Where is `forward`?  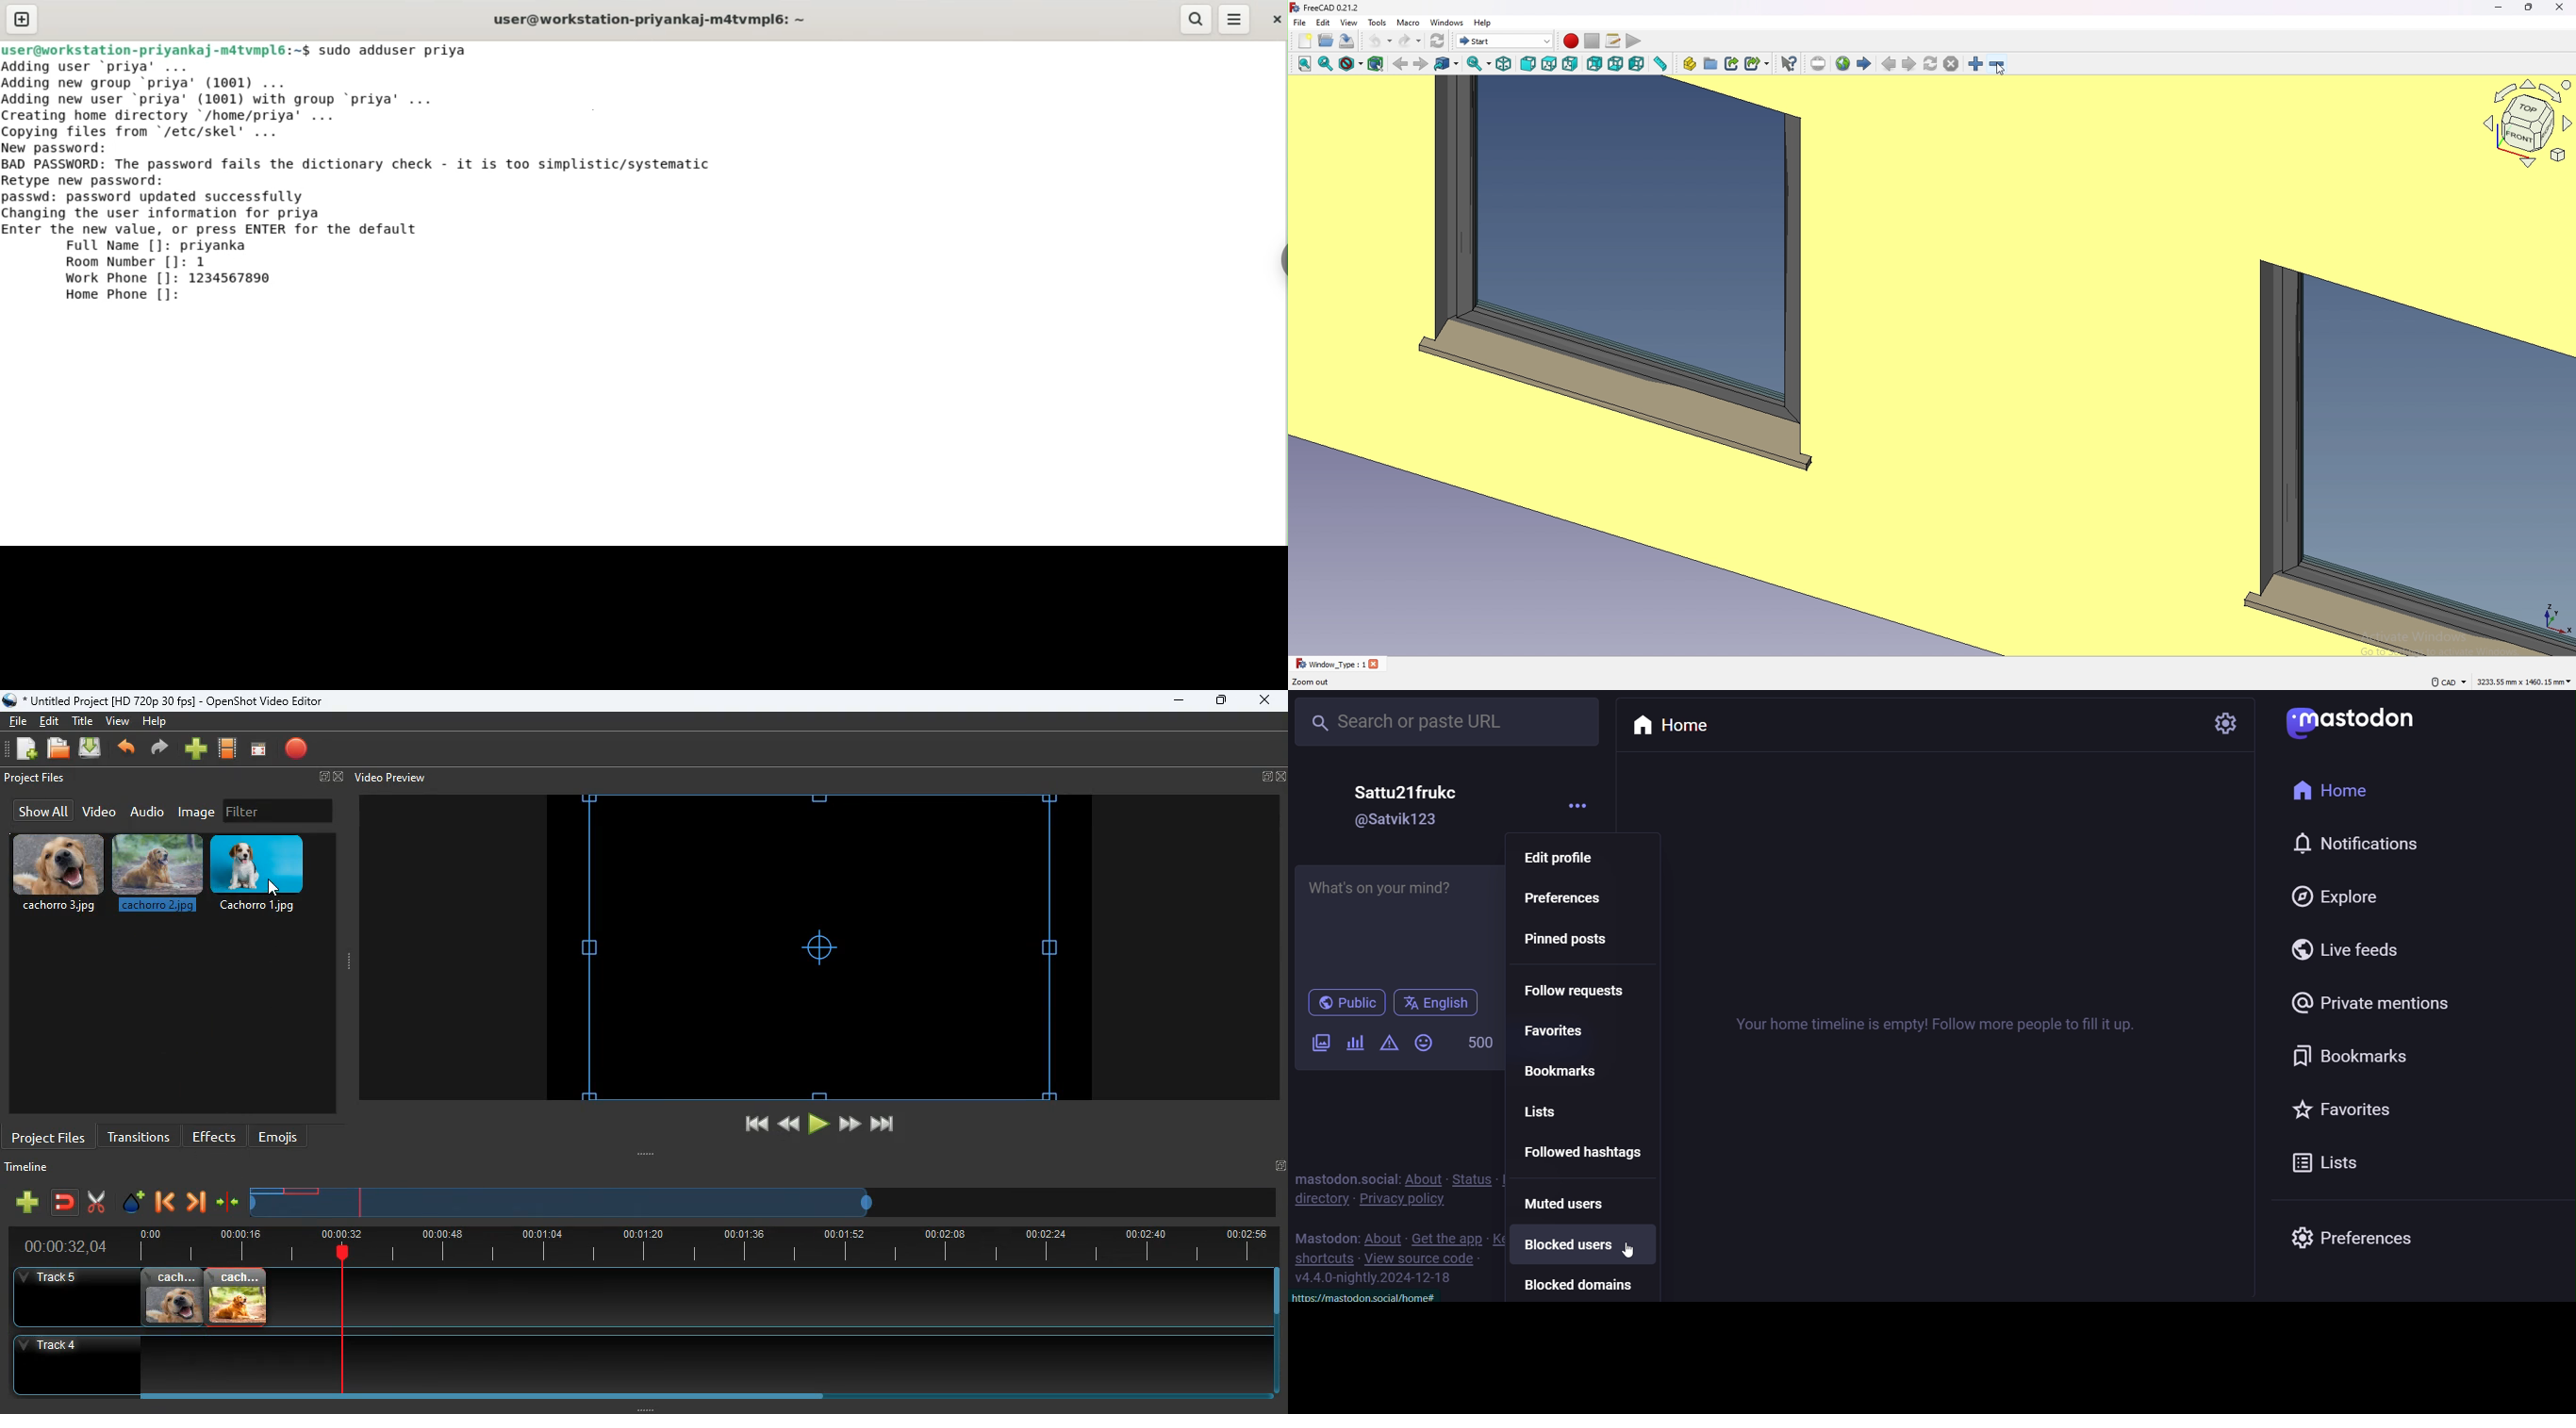 forward is located at coordinates (162, 749).